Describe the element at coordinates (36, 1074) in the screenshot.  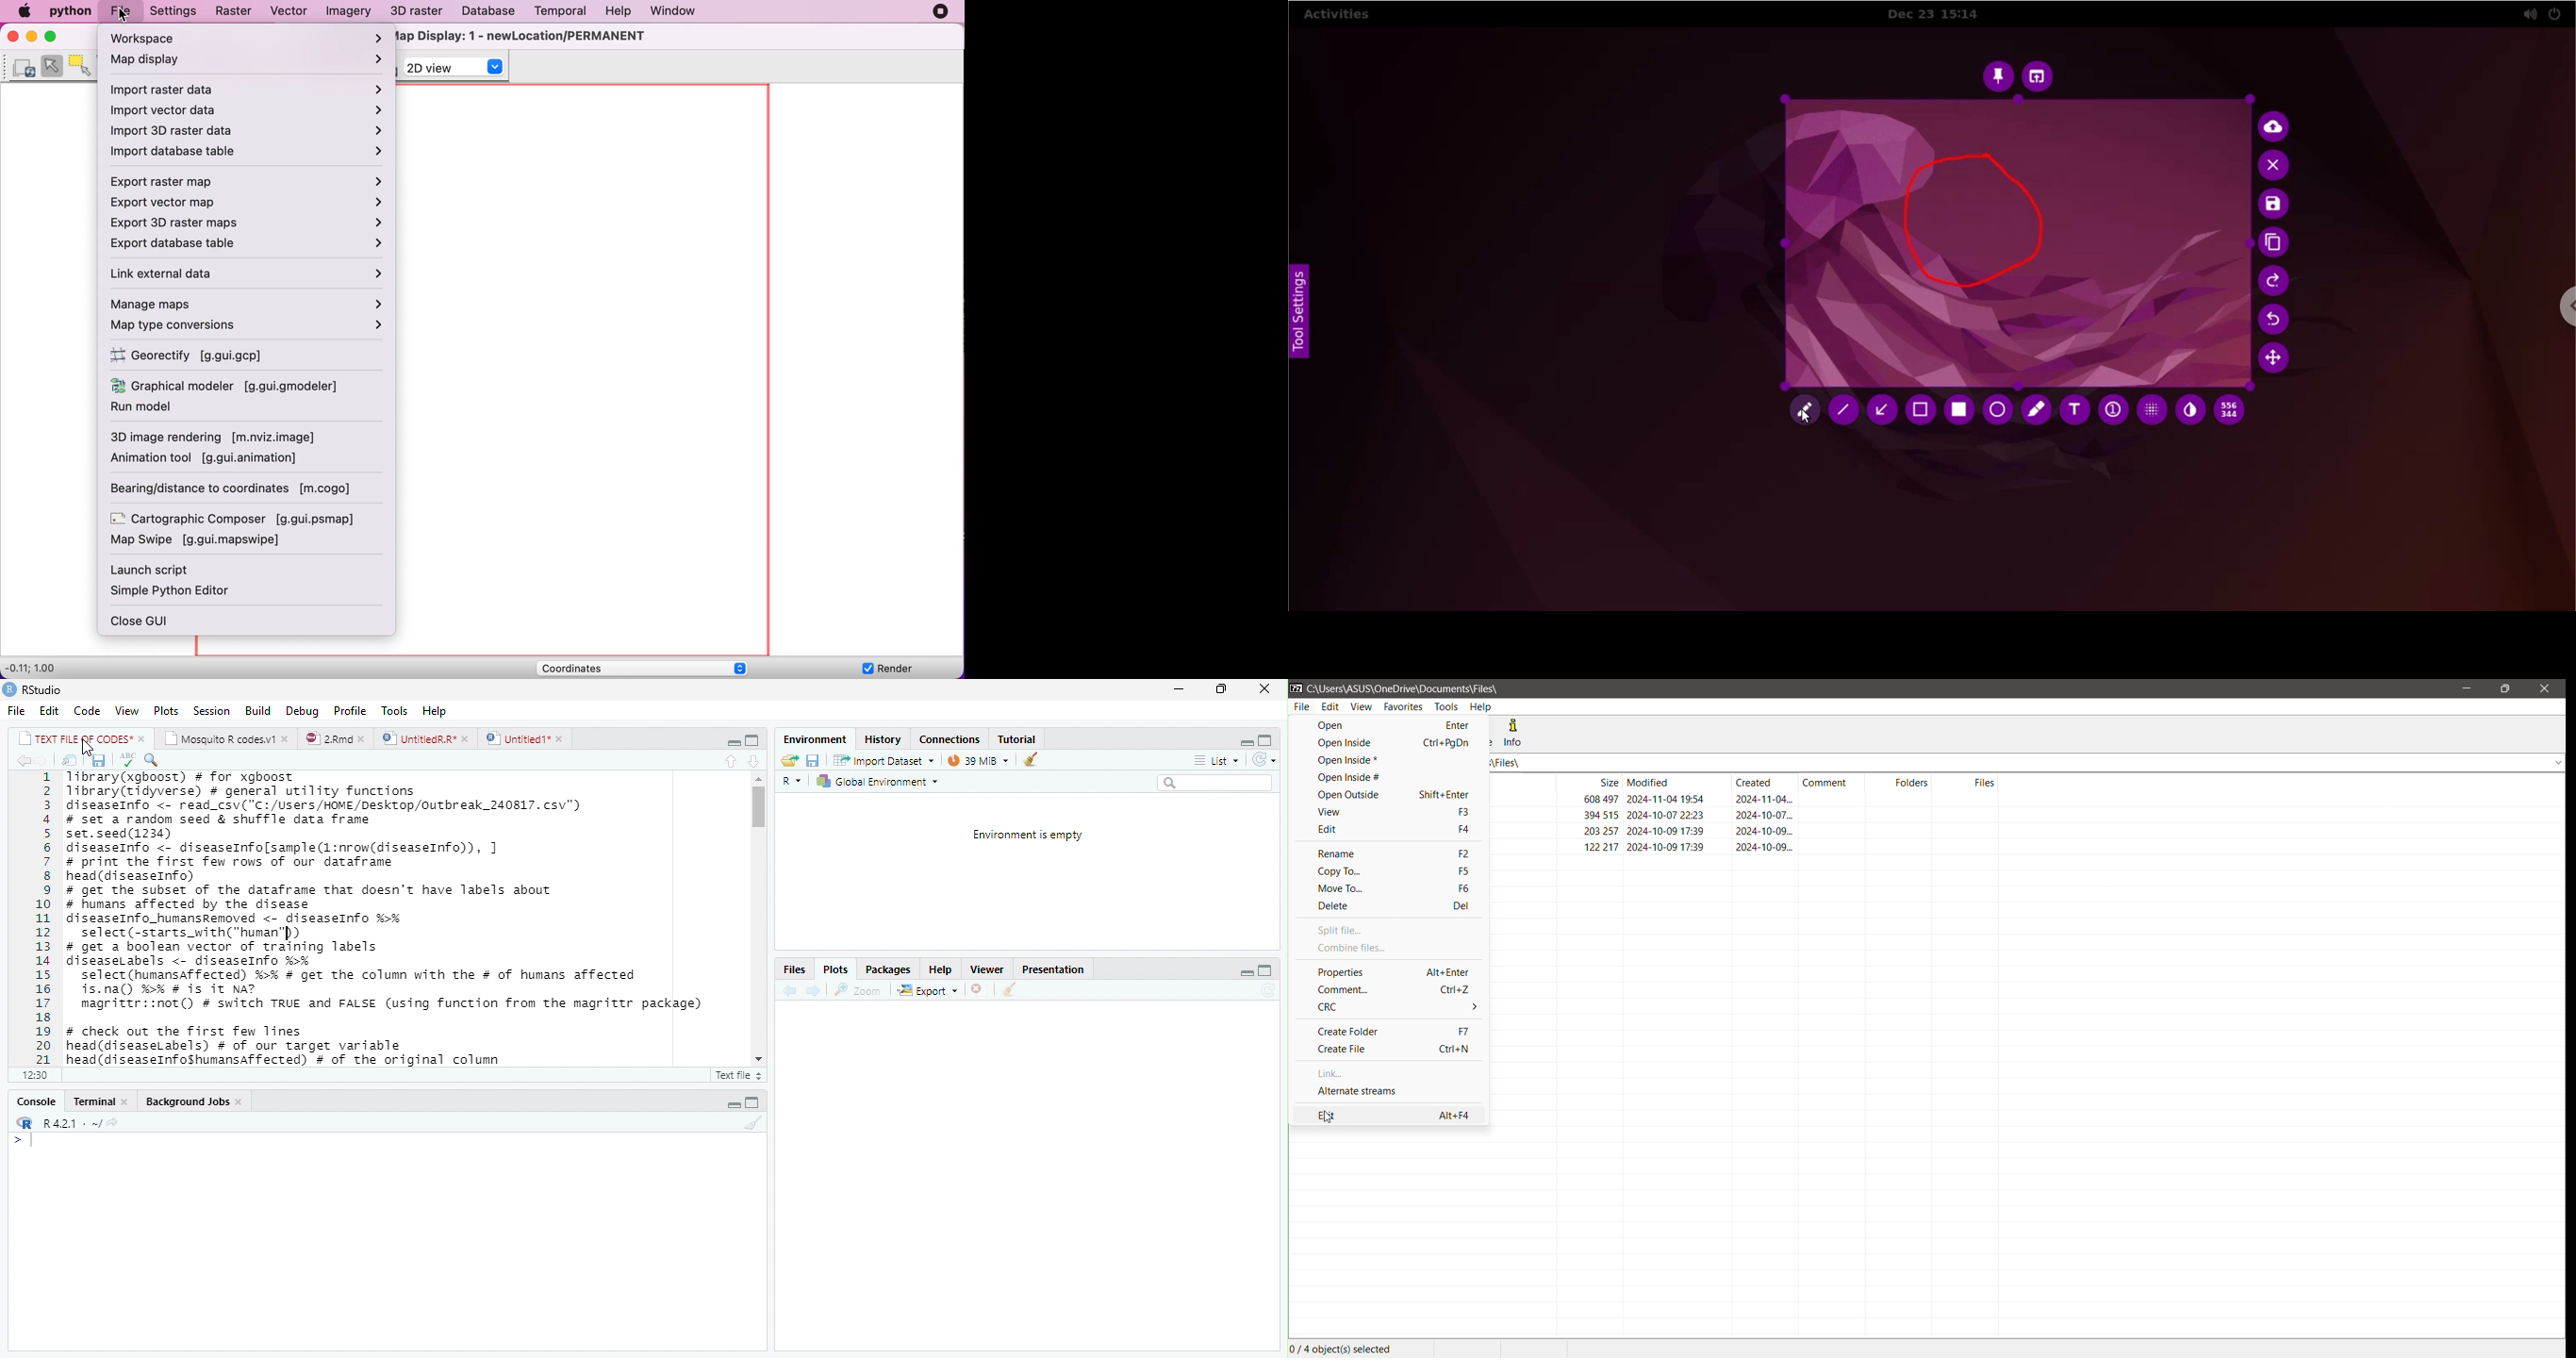
I see `1:1` at that location.